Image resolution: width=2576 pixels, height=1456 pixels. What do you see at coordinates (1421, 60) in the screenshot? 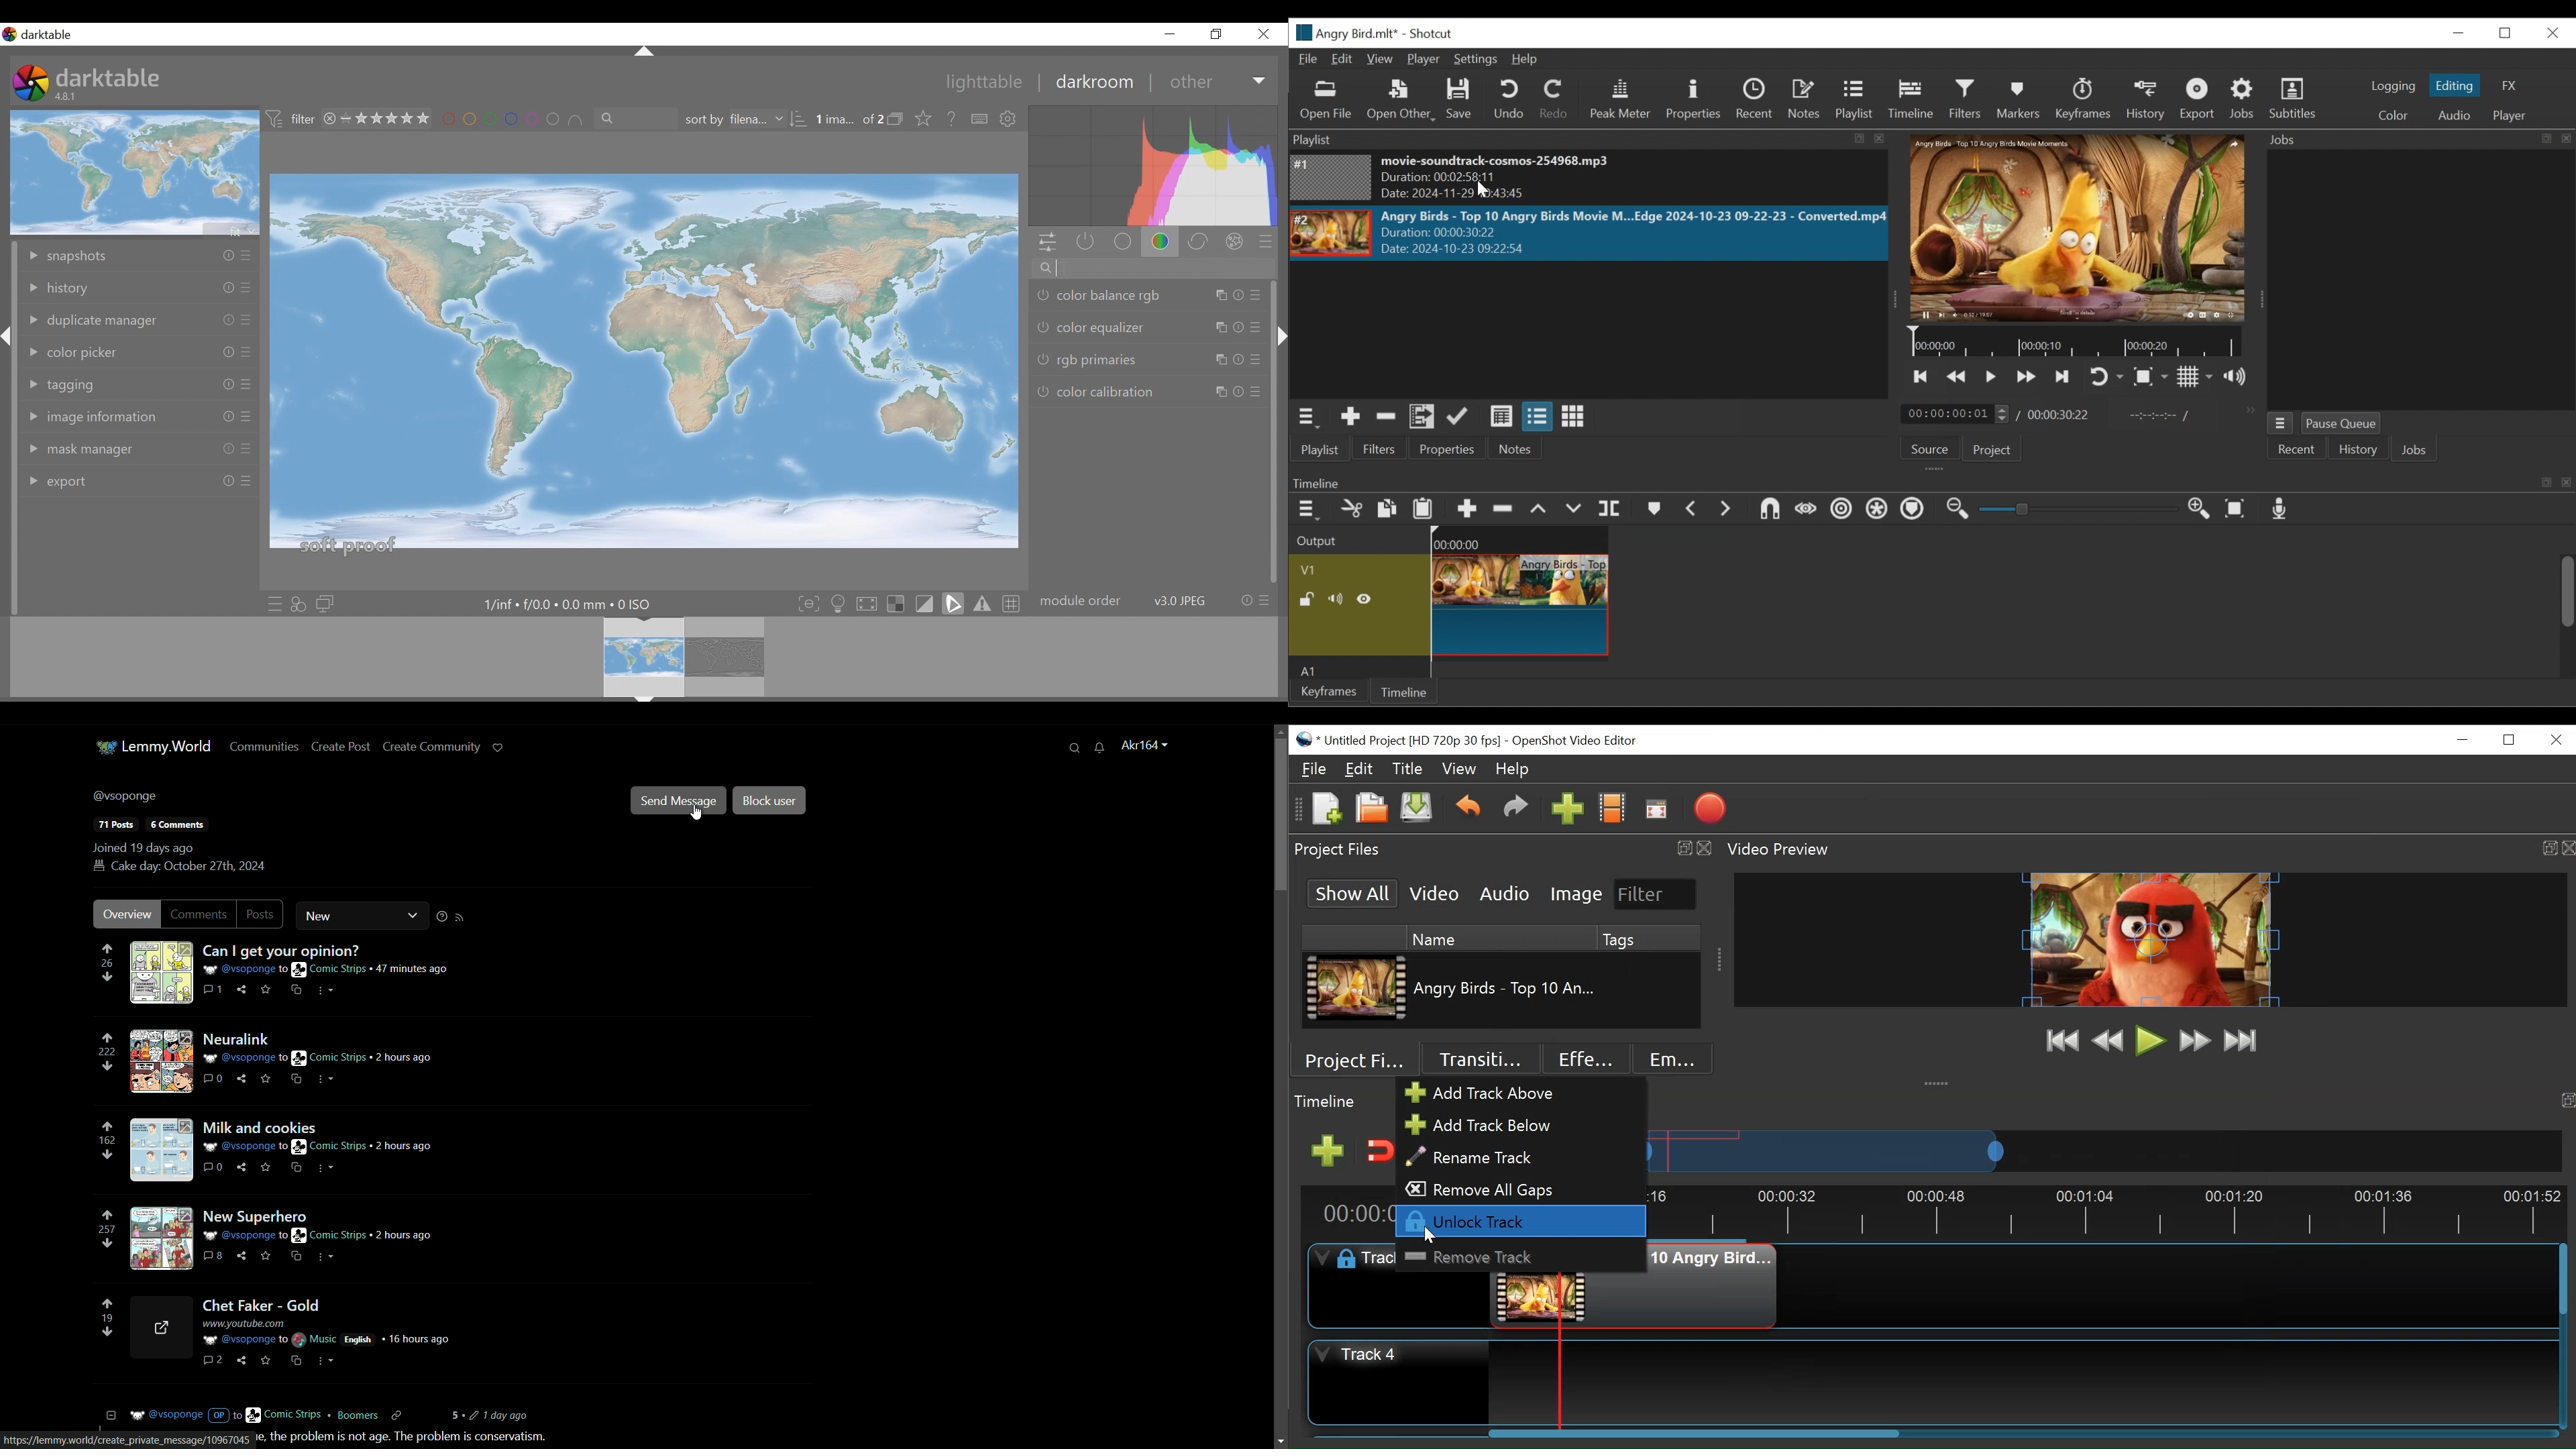
I see `Player` at bounding box center [1421, 60].